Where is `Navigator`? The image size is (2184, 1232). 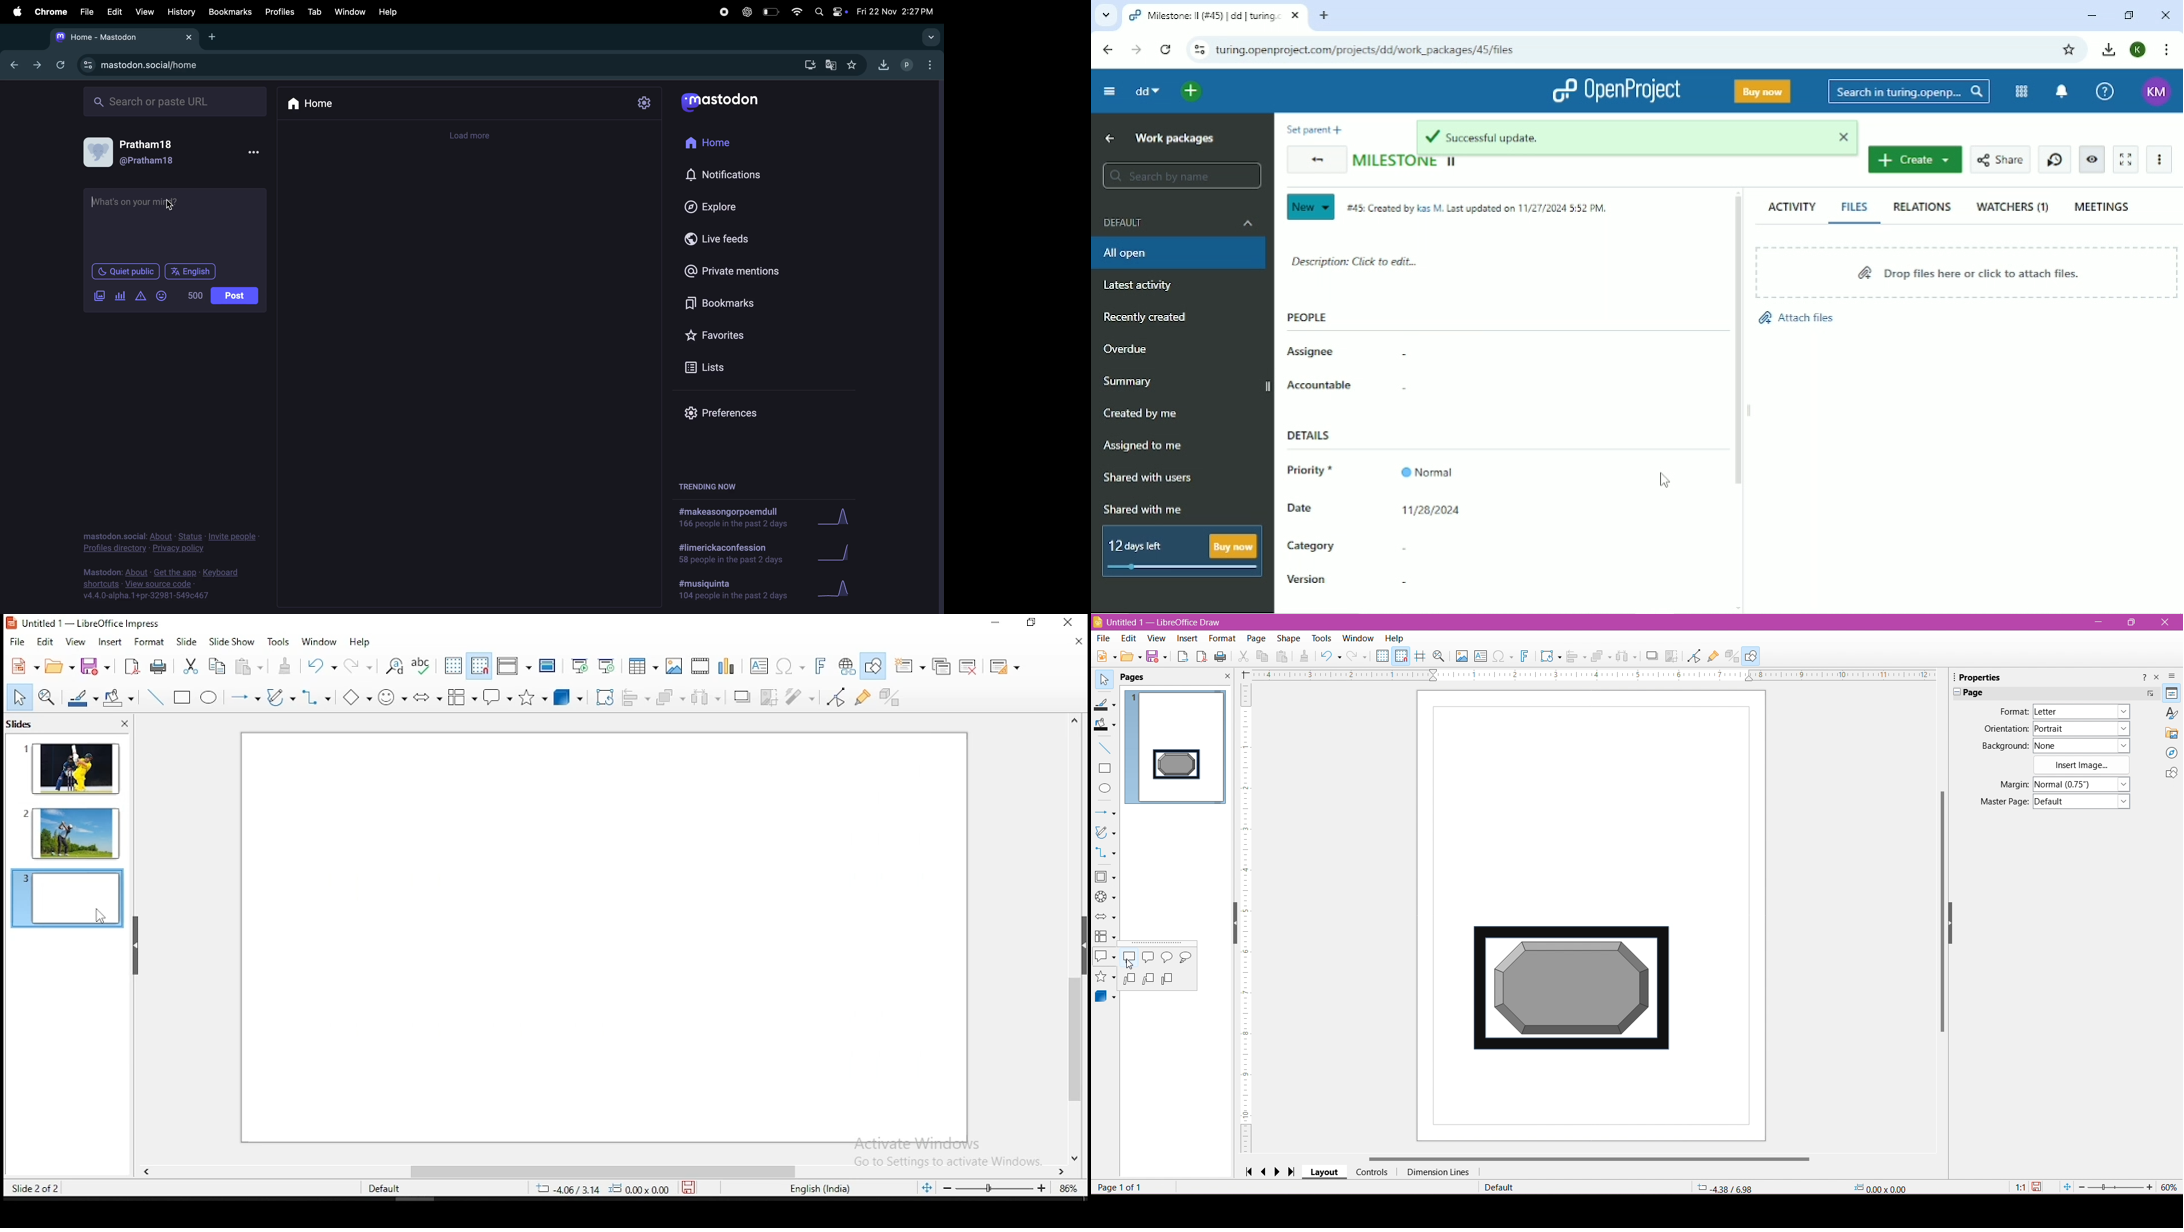 Navigator is located at coordinates (2172, 753).